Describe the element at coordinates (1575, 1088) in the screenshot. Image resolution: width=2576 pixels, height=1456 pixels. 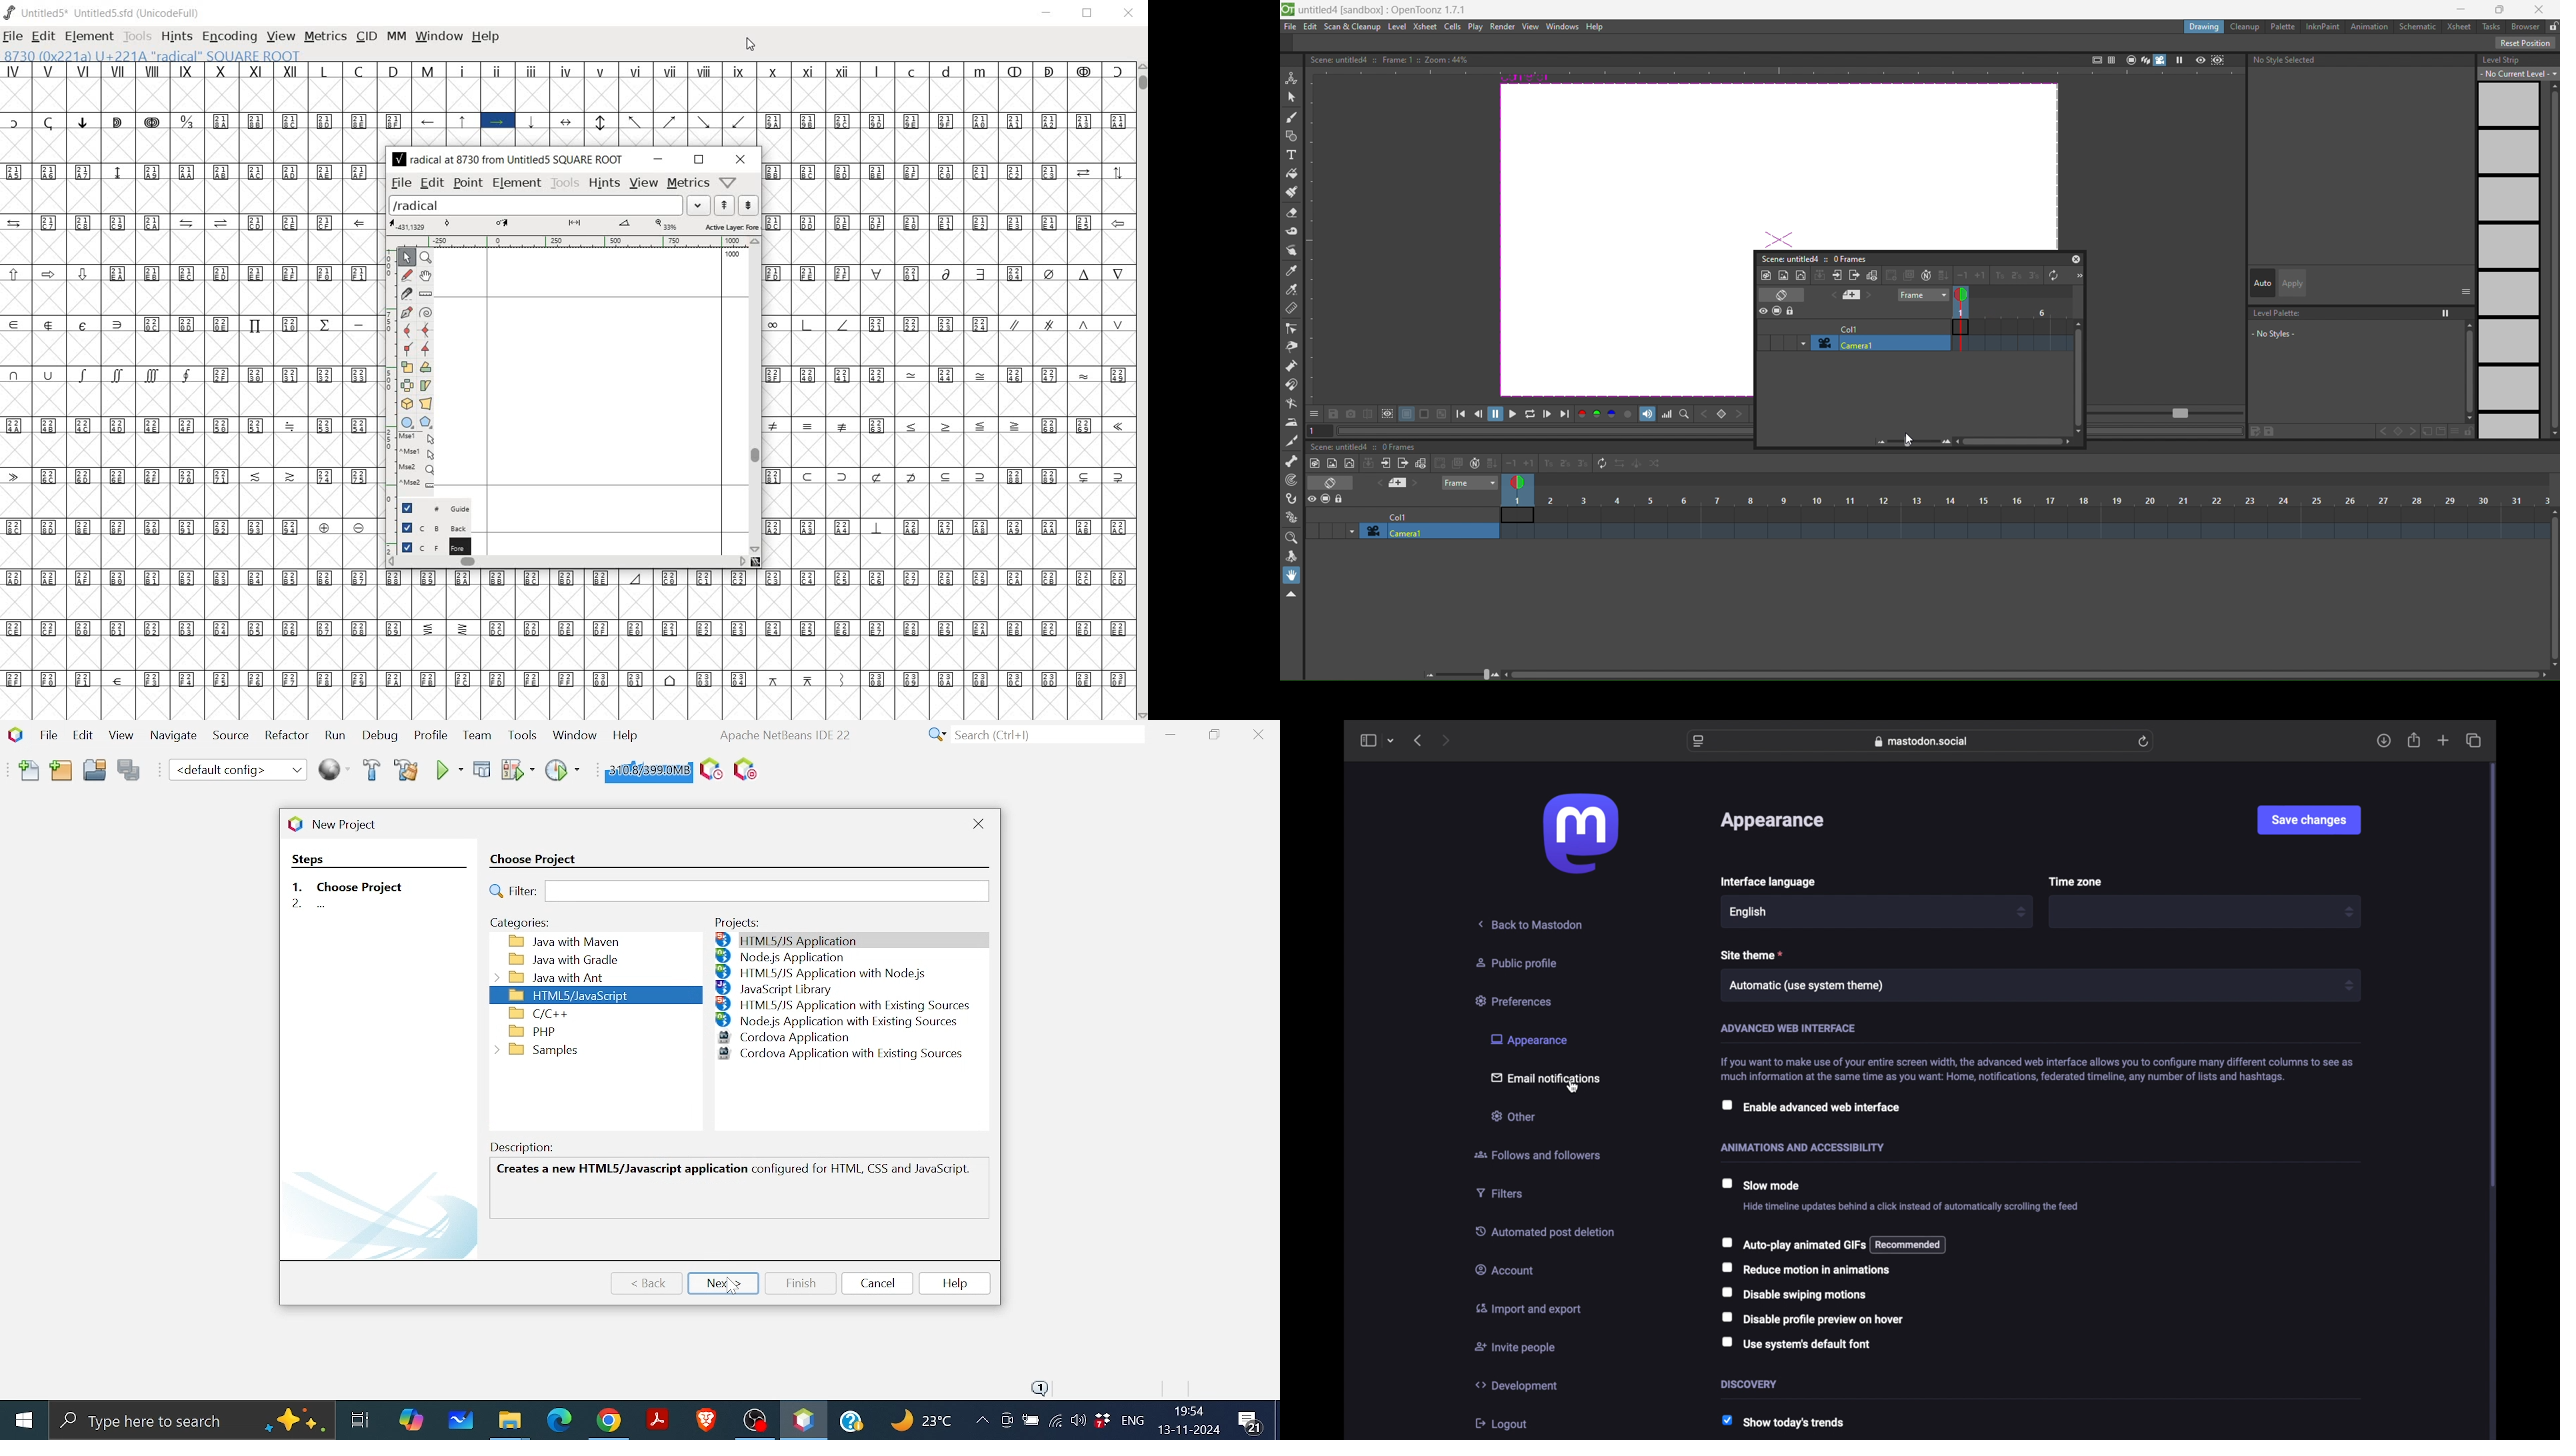
I see `cursor` at that location.